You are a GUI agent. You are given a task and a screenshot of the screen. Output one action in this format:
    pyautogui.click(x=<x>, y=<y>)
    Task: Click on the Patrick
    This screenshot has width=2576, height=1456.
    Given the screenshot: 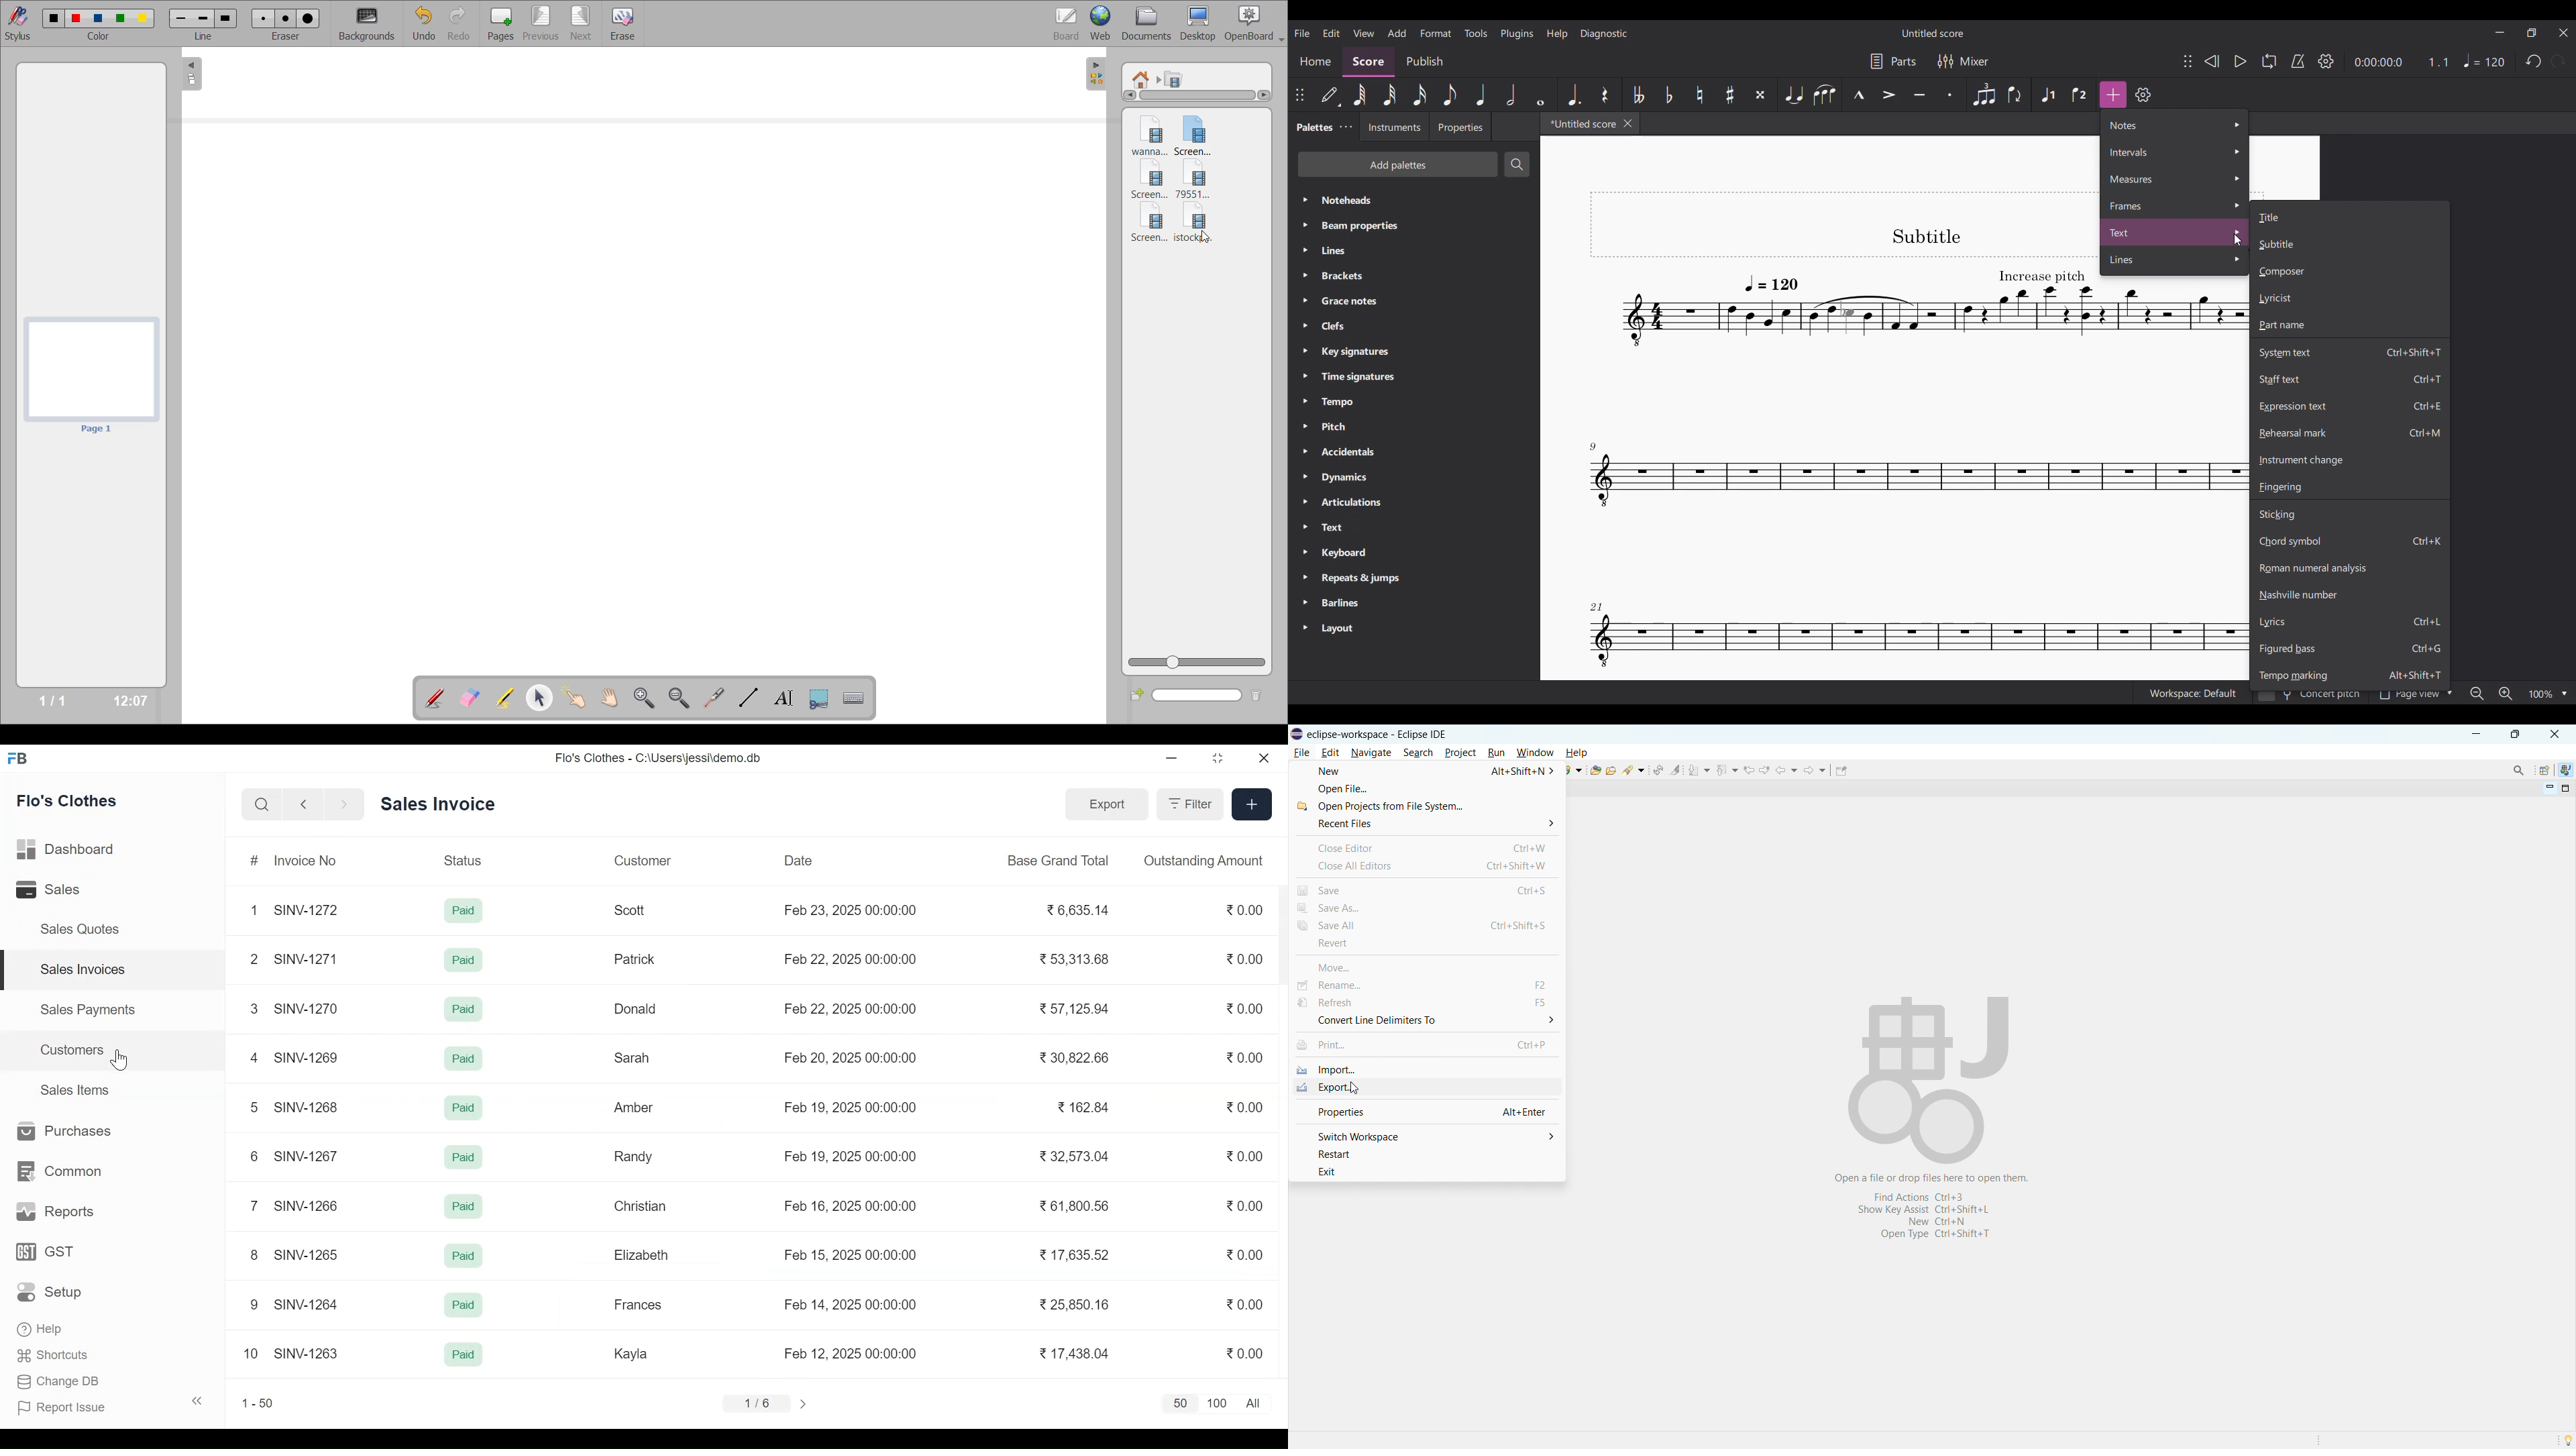 What is the action you would take?
    pyautogui.click(x=633, y=959)
    